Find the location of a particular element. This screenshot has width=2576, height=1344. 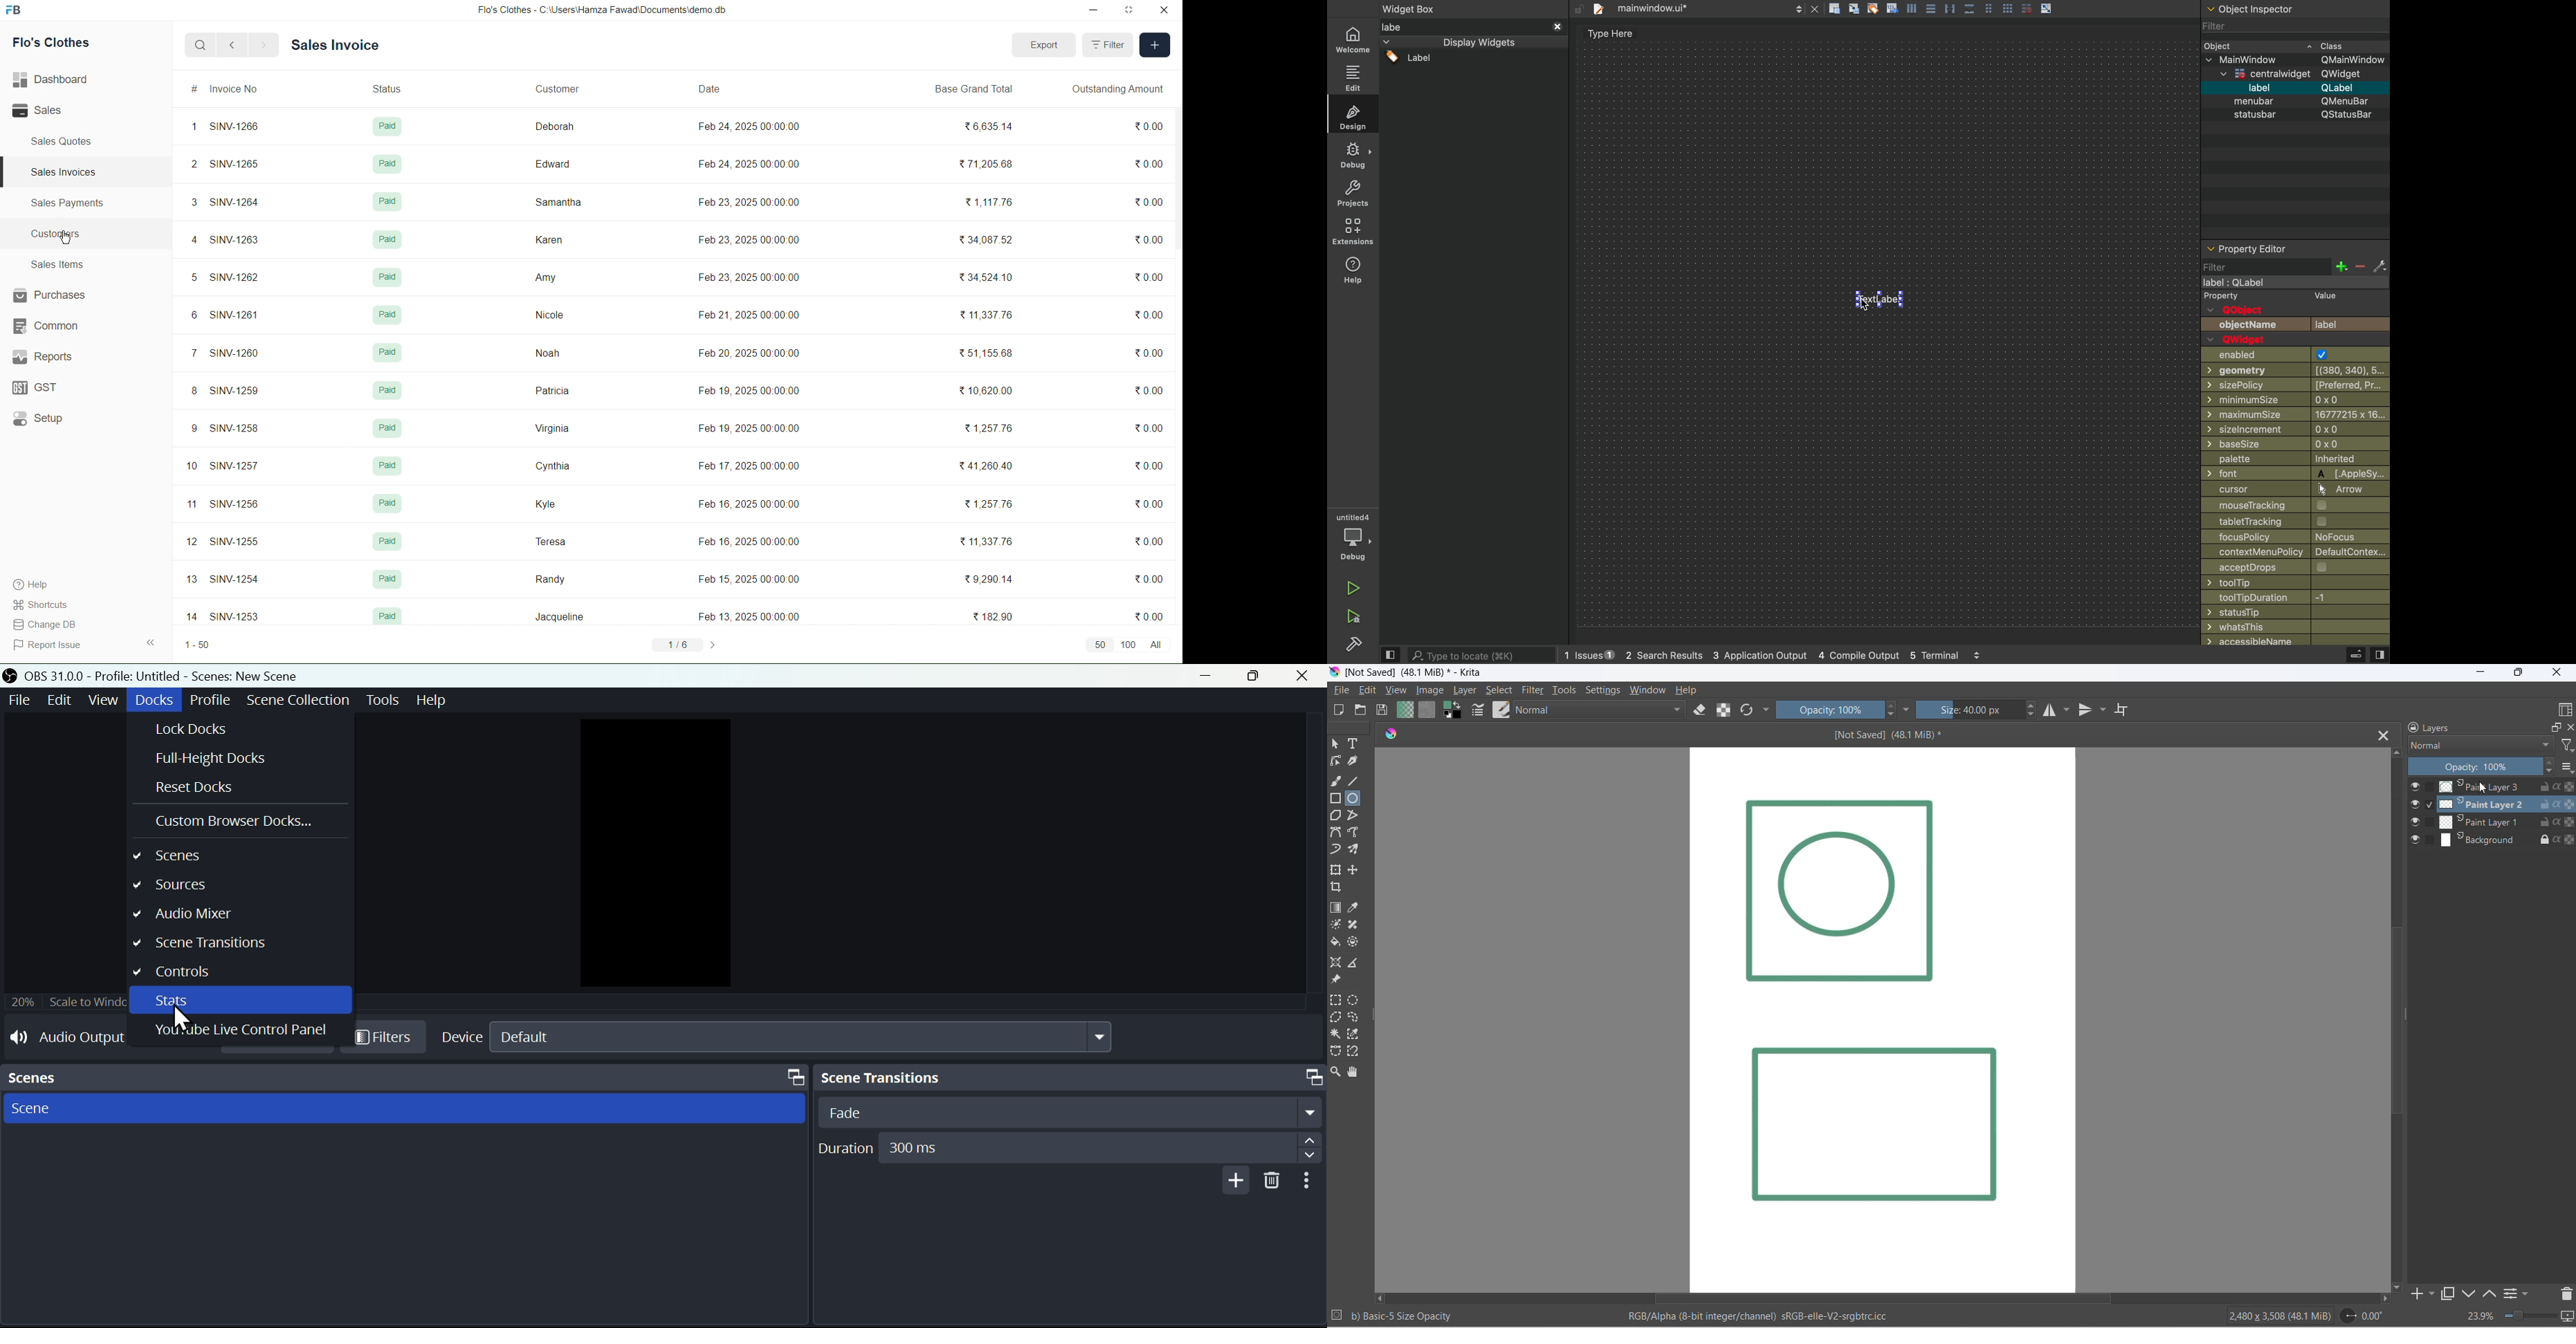

layer type is located at coordinates (2480, 745).